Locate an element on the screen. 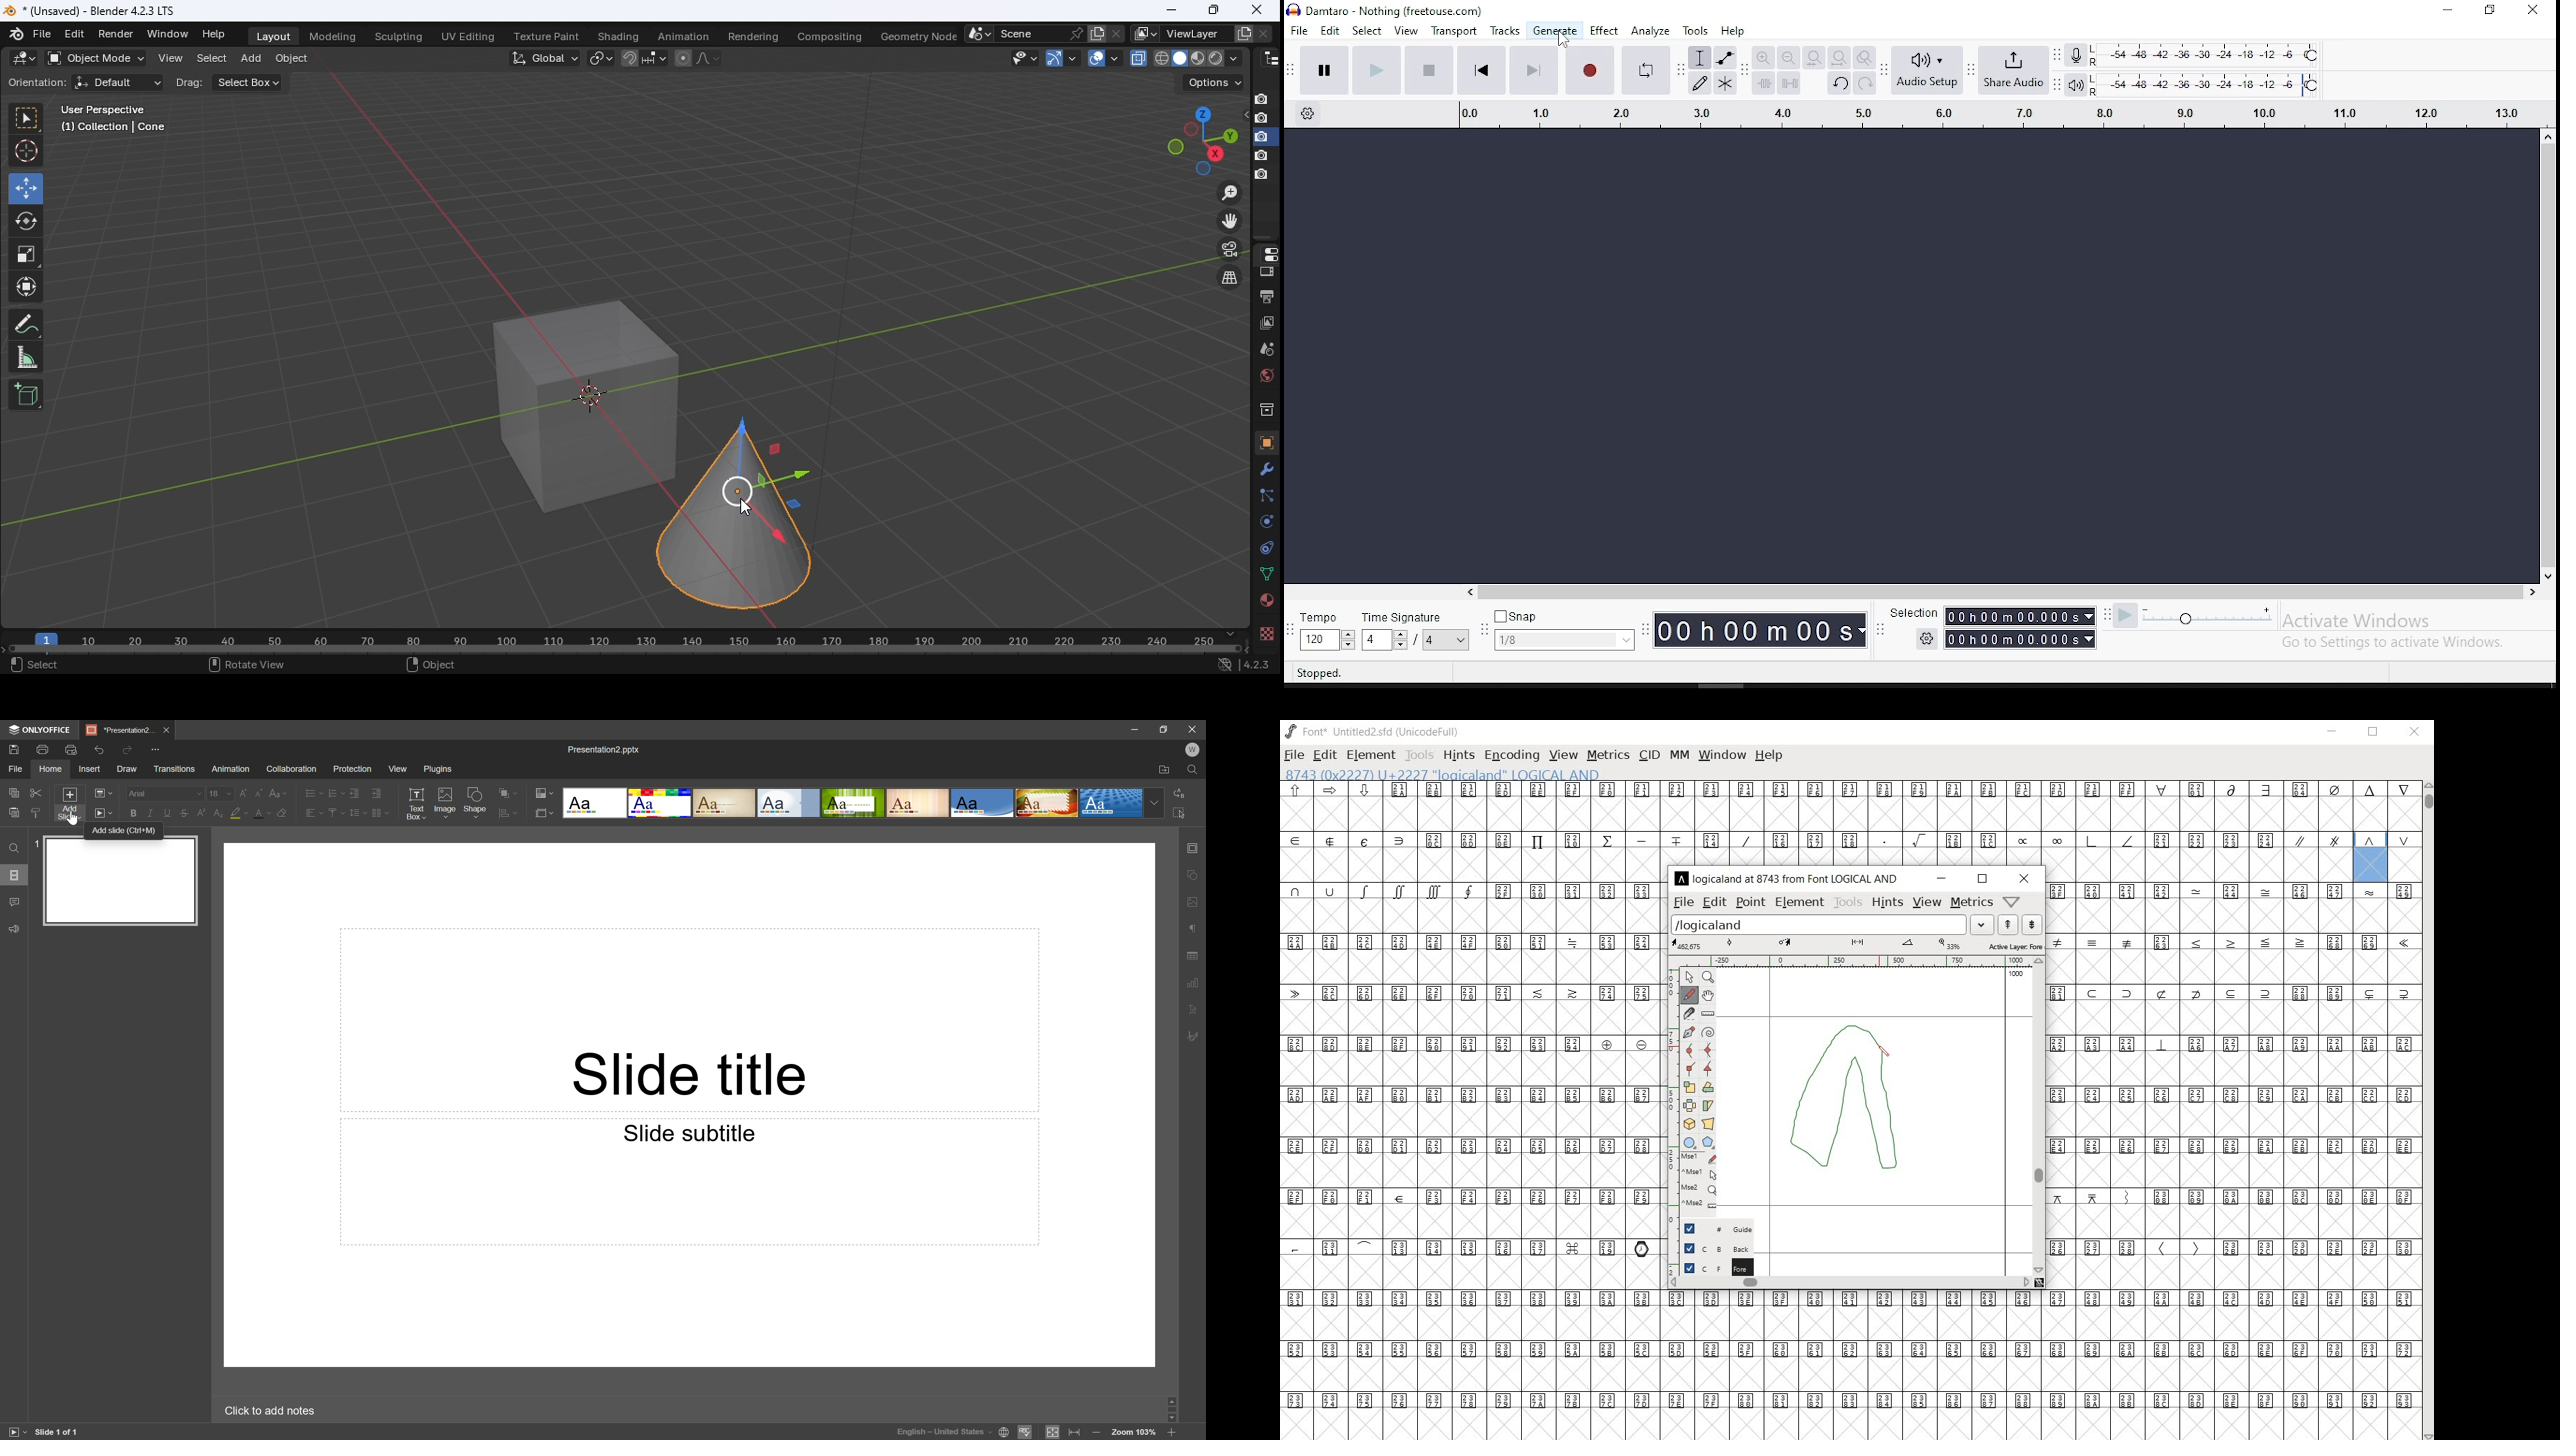 The height and width of the screenshot is (1456, 2576). Switch the current view from perspective/orthographic projection is located at coordinates (1227, 279).